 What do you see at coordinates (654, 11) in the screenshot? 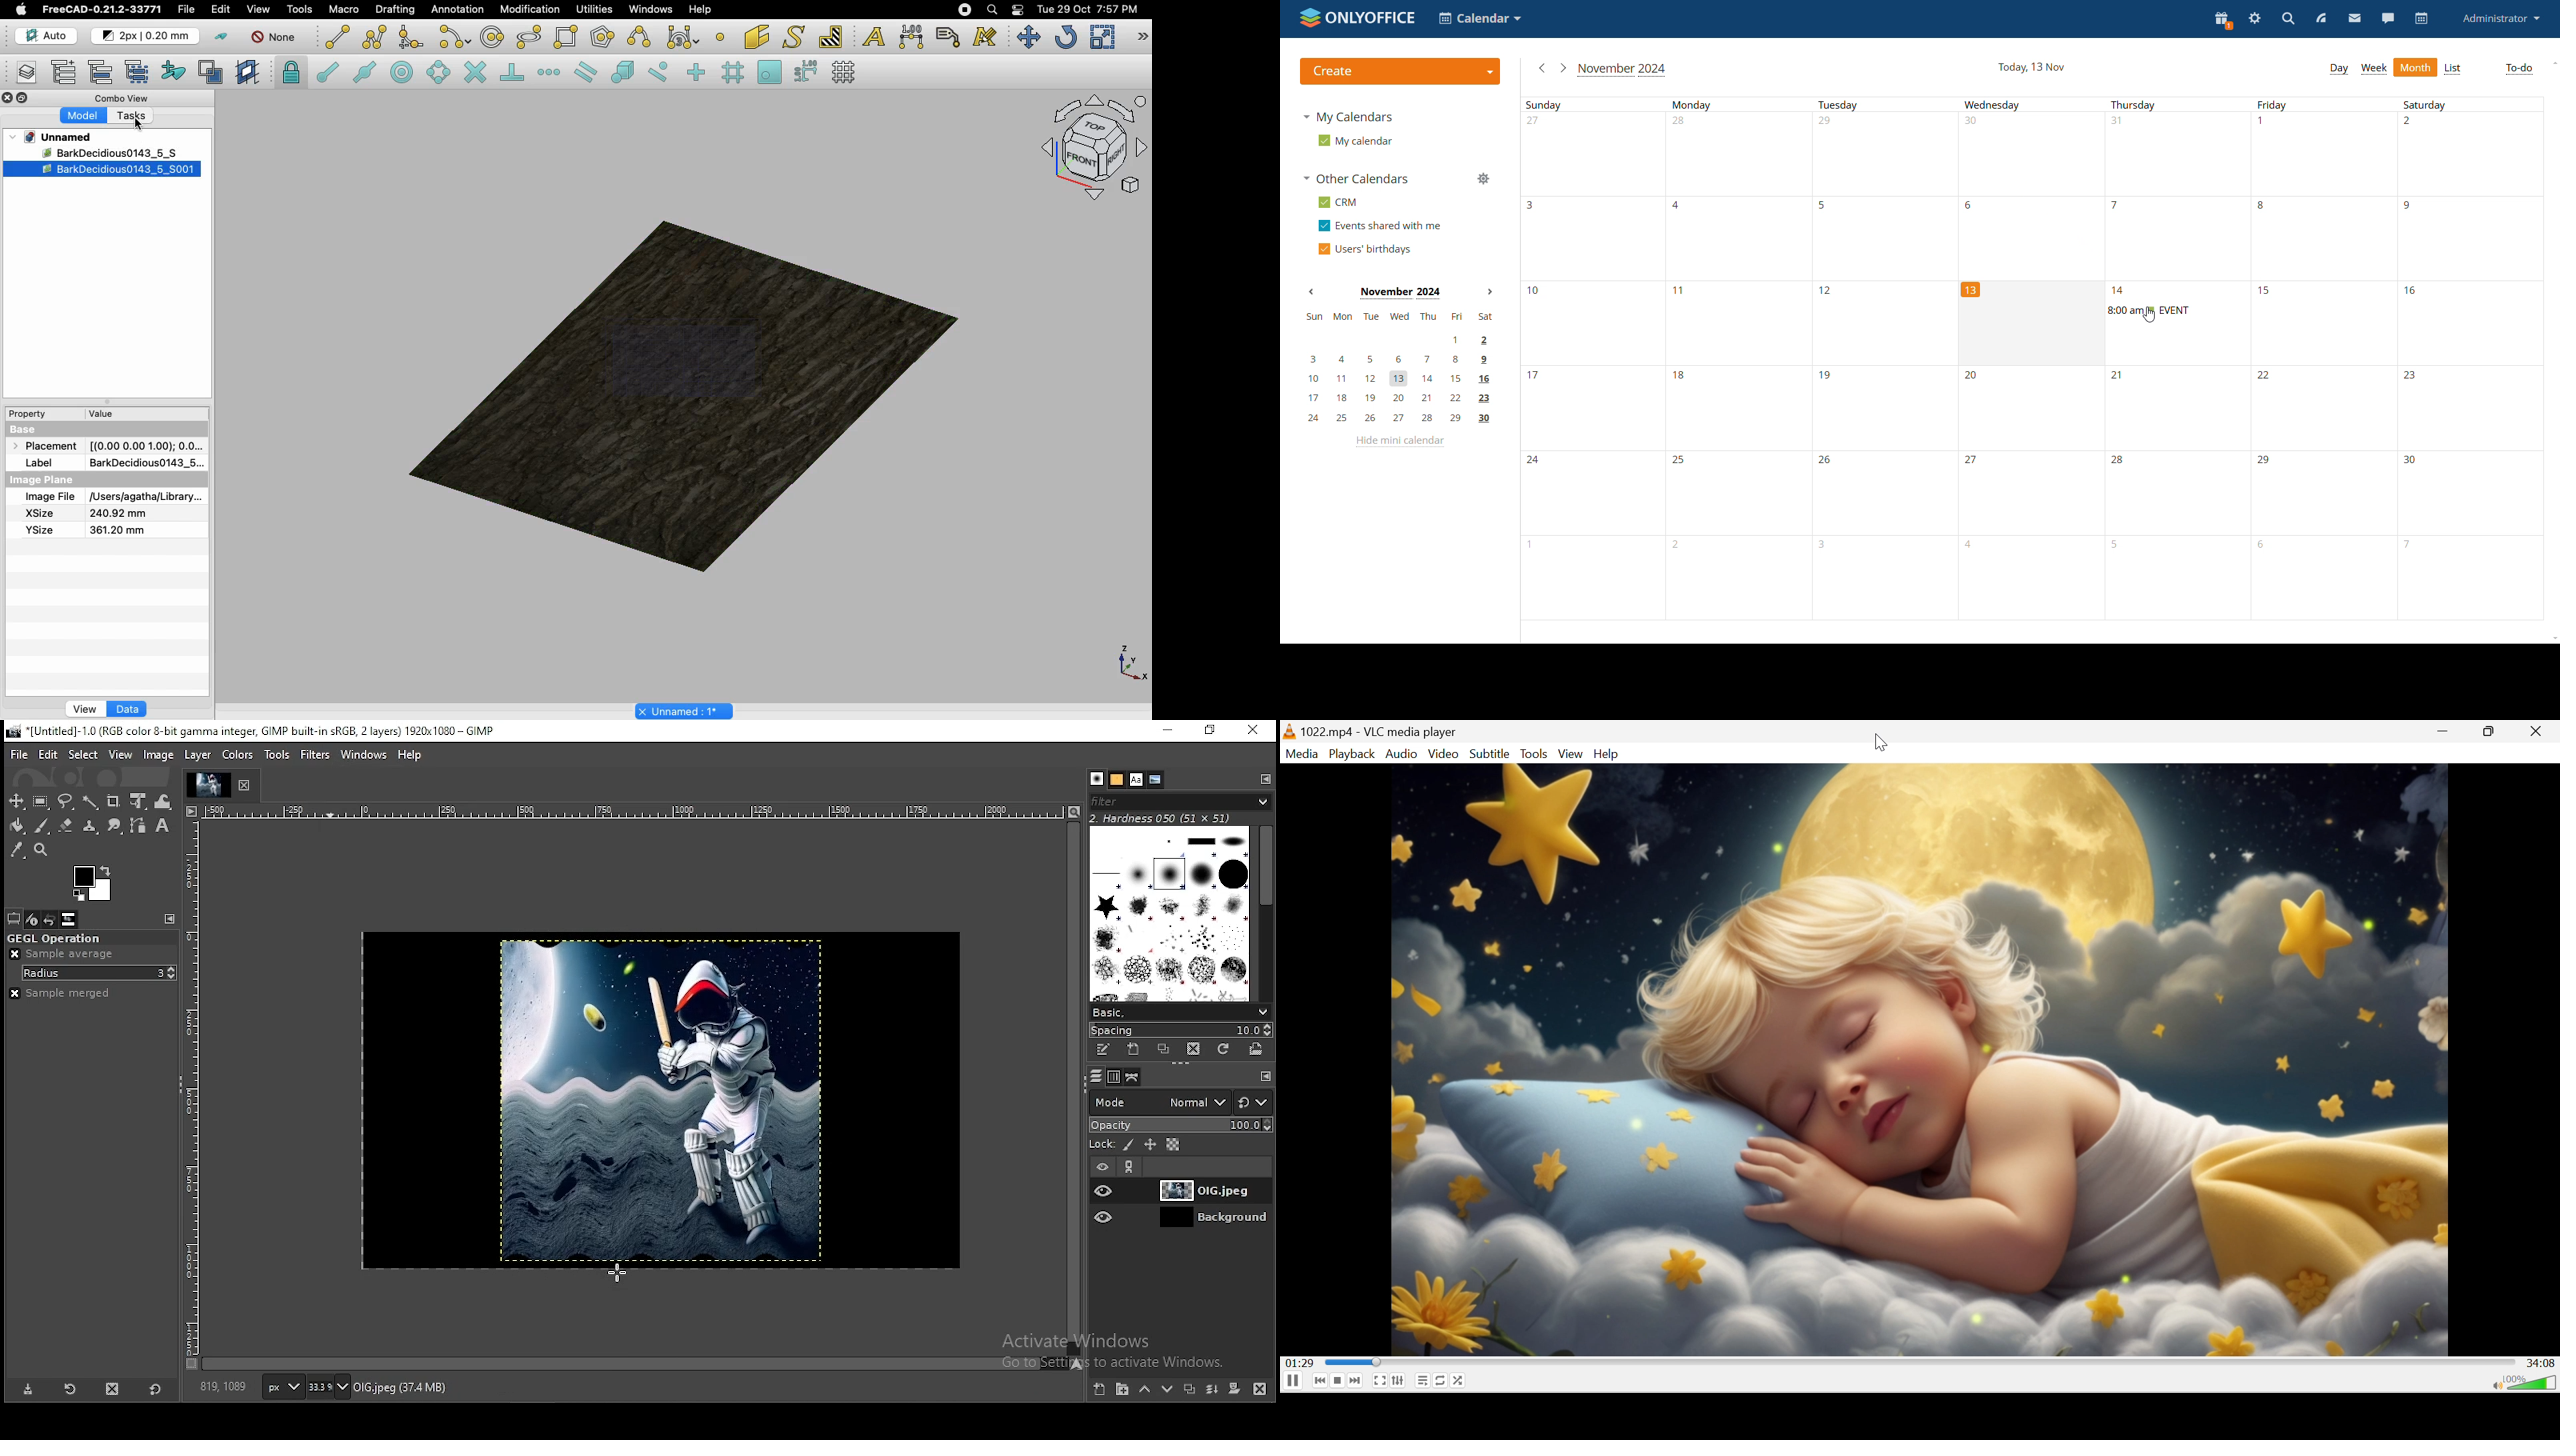
I see `Windows` at bounding box center [654, 11].